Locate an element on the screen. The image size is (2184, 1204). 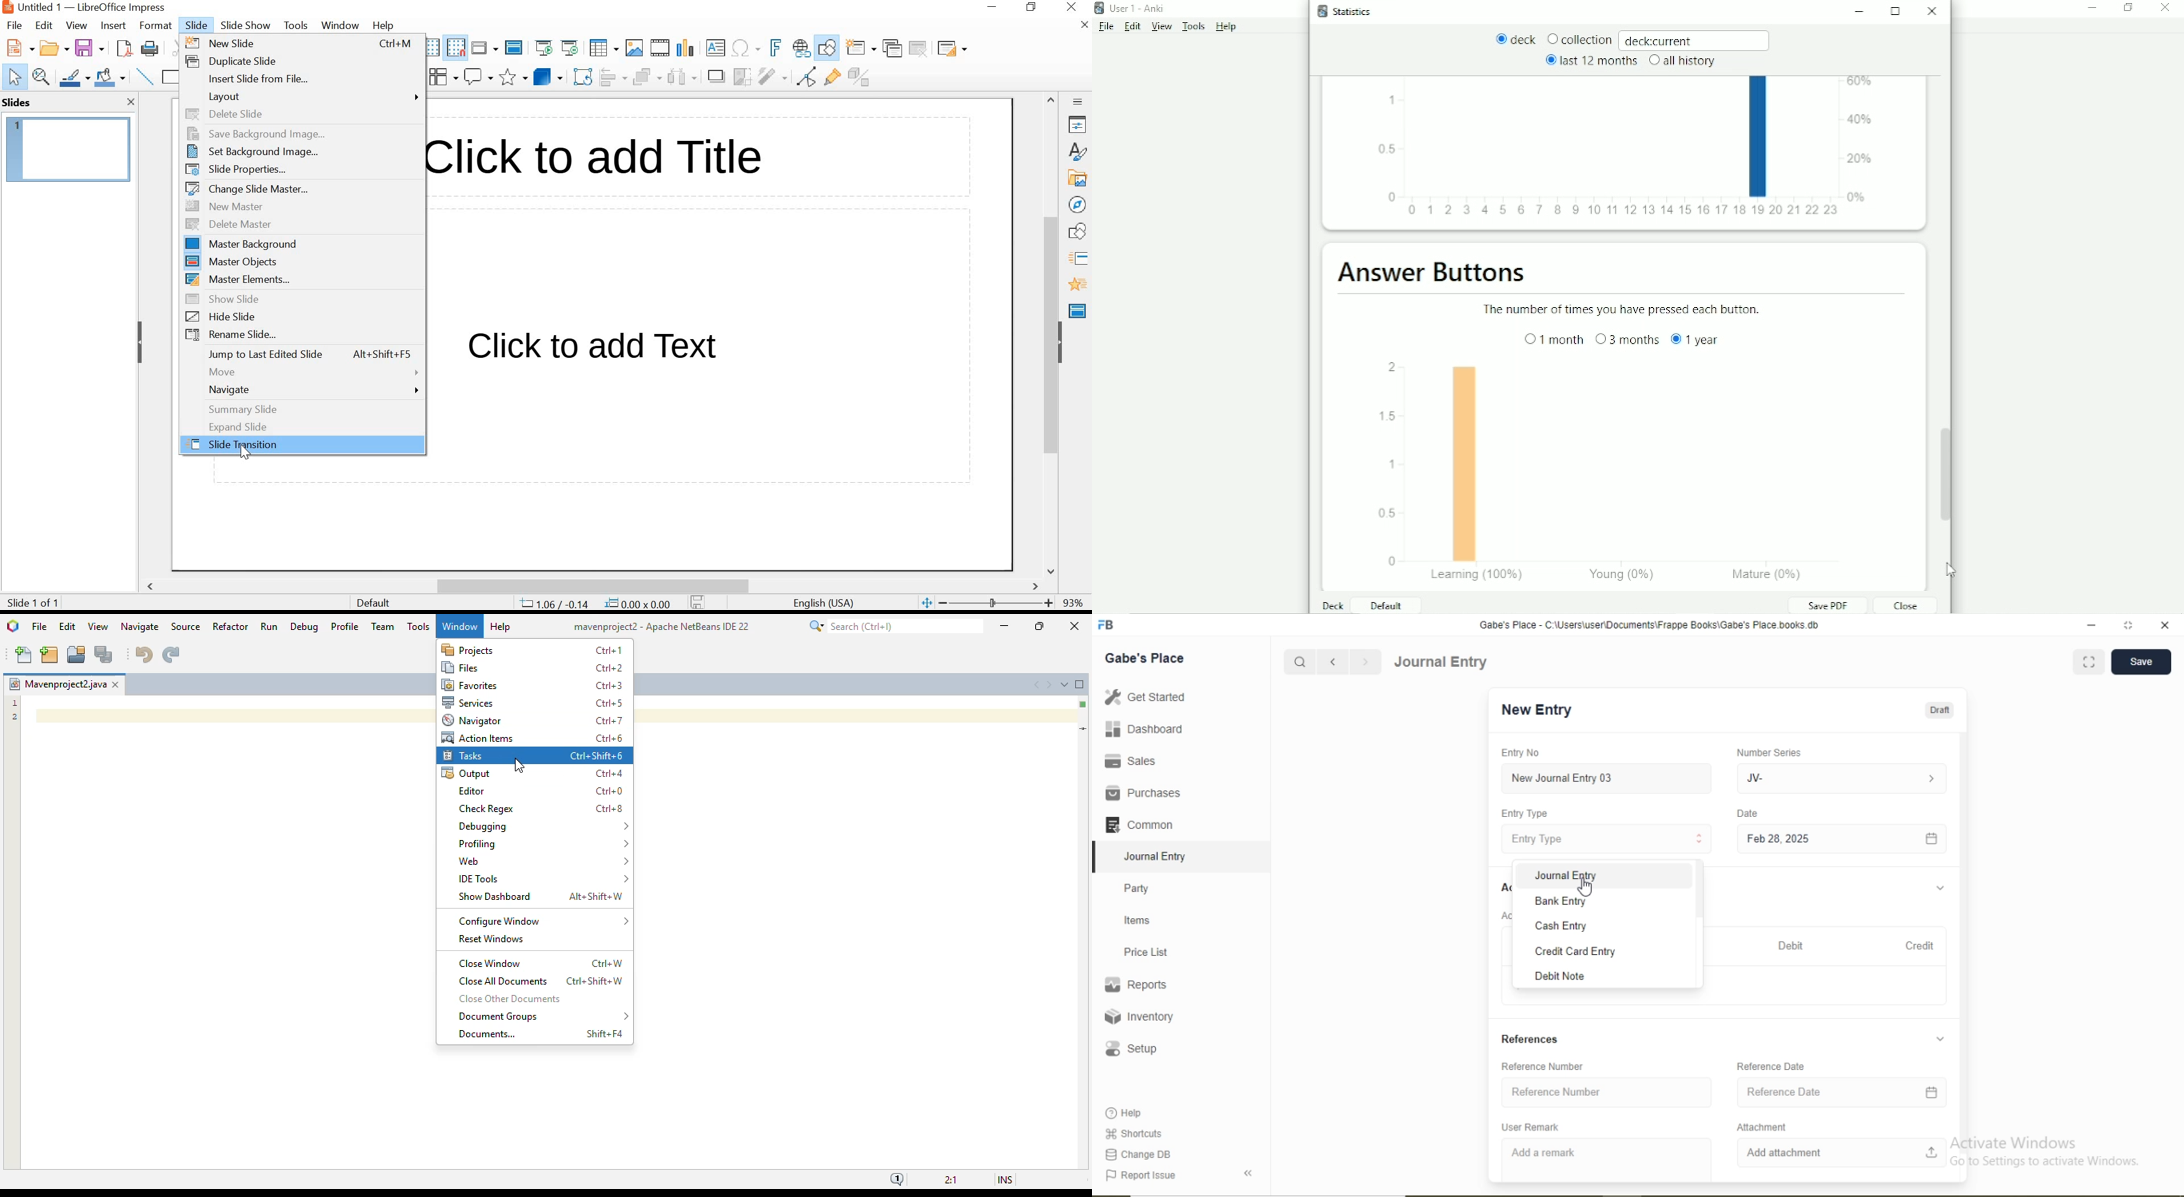
Fill color is located at coordinates (110, 77).